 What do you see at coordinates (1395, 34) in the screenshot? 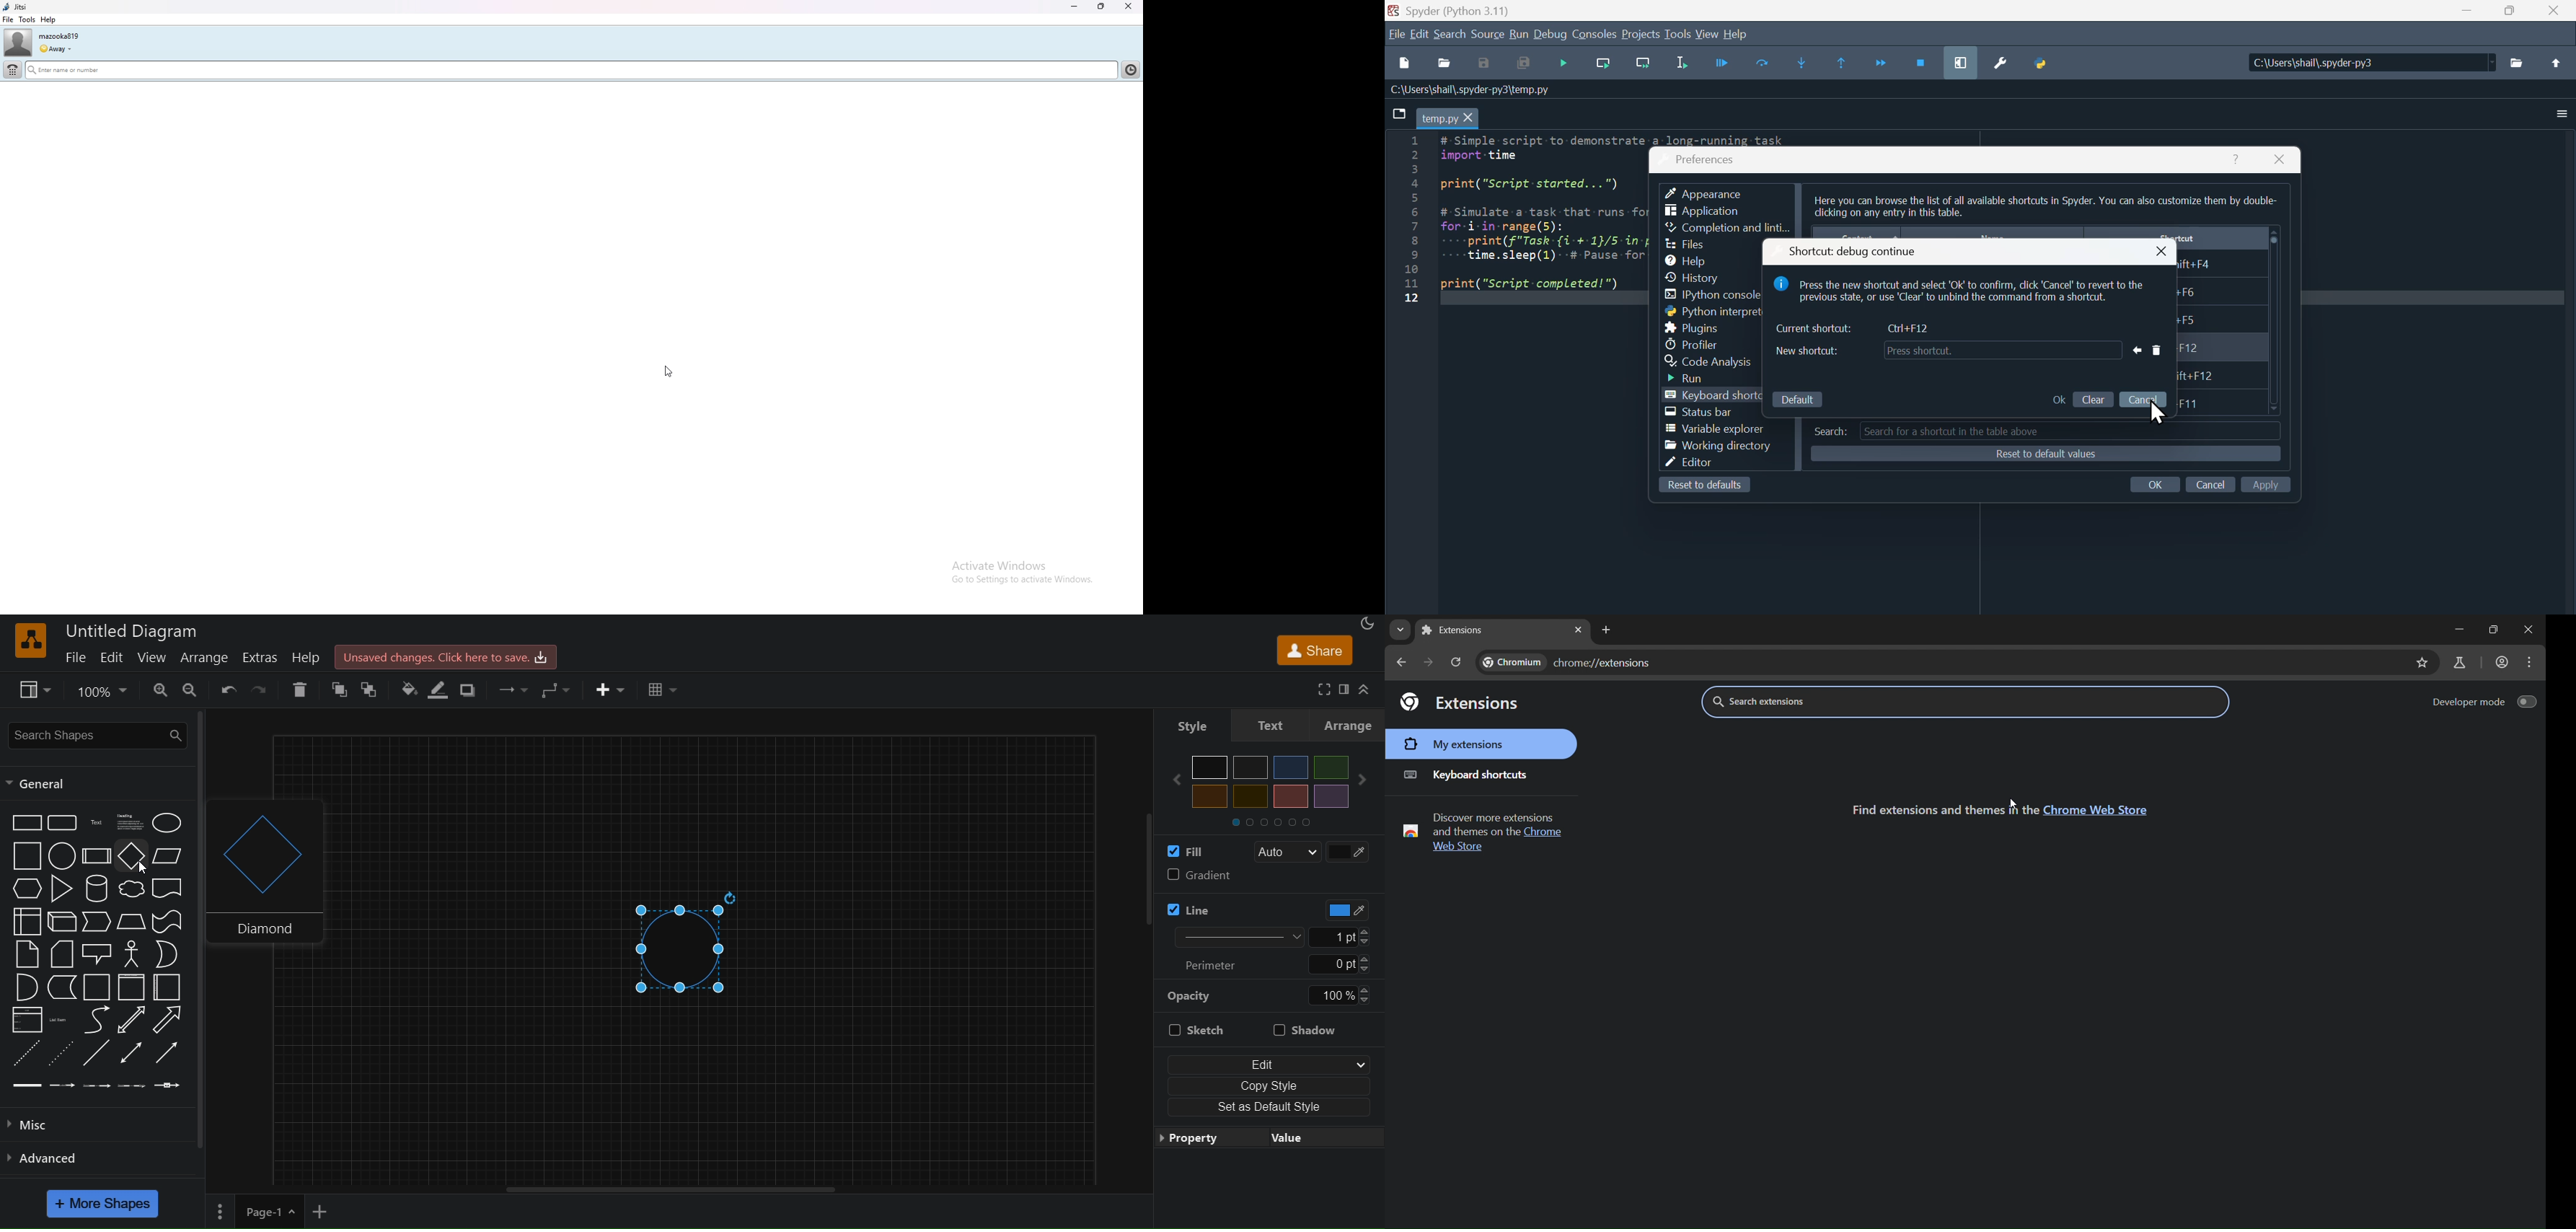
I see `File` at bounding box center [1395, 34].